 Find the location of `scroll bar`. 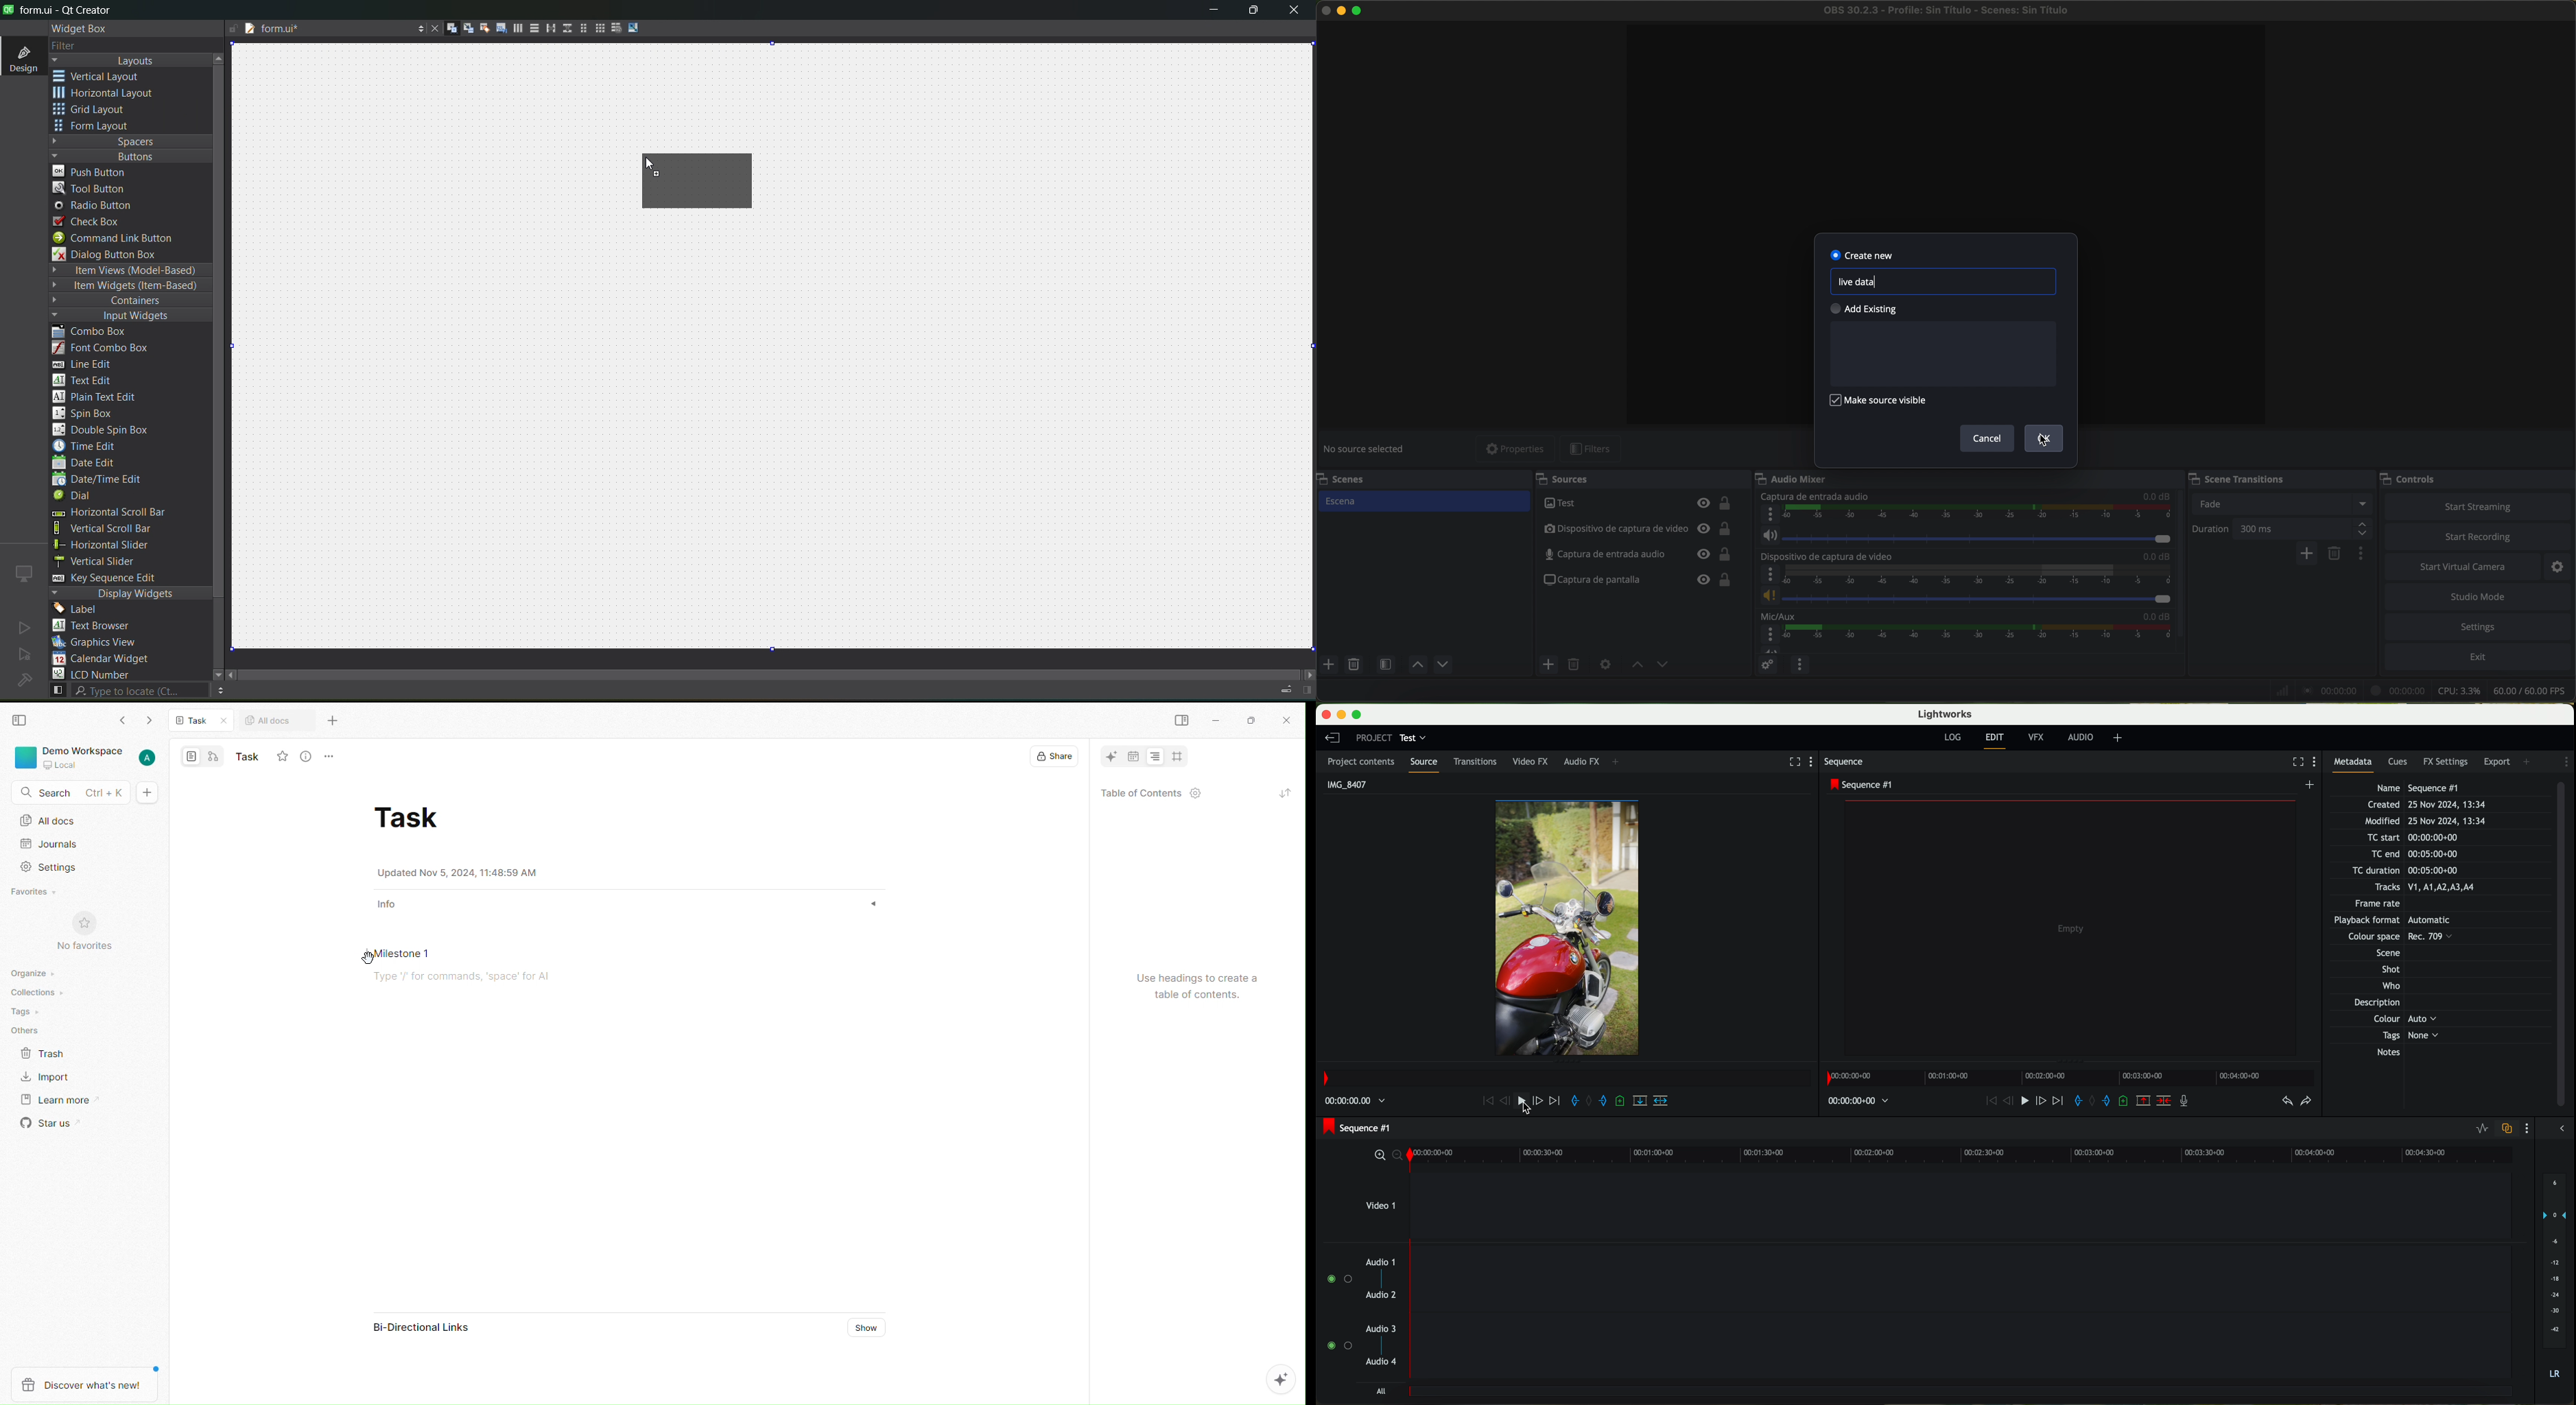

scroll bar is located at coordinates (2565, 946).